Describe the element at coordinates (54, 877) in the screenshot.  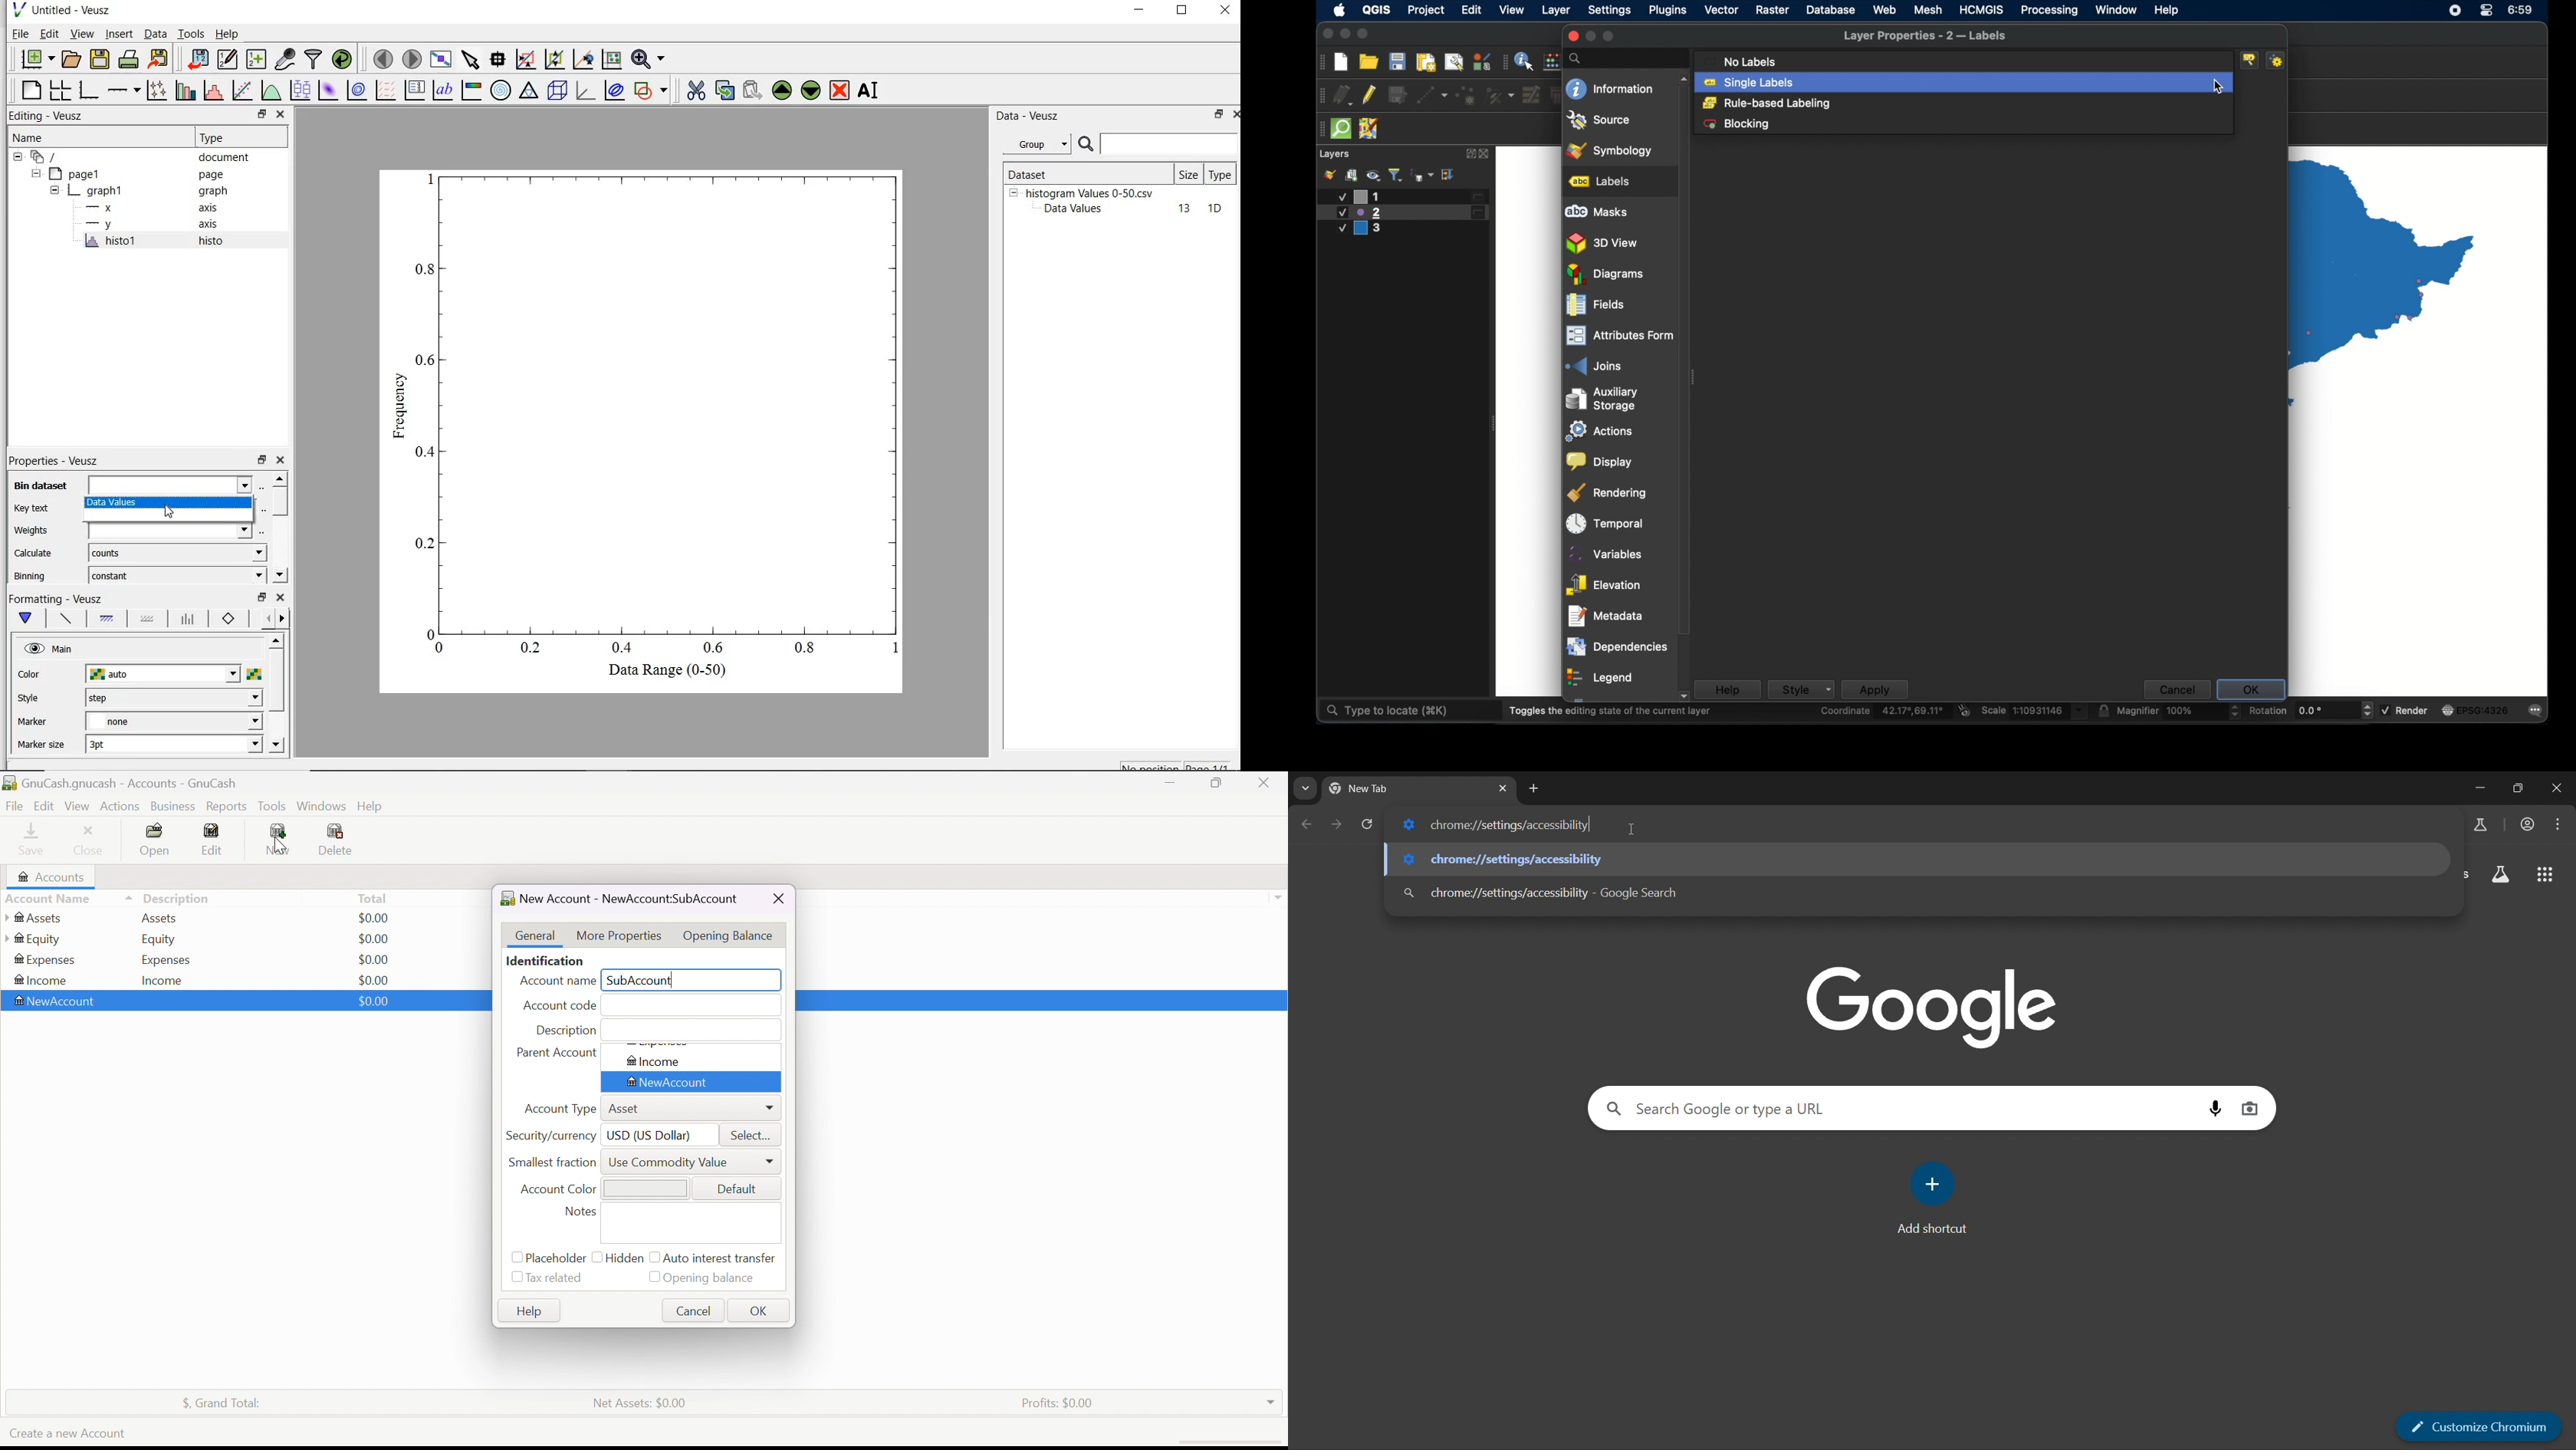
I see `Accounts` at that location.